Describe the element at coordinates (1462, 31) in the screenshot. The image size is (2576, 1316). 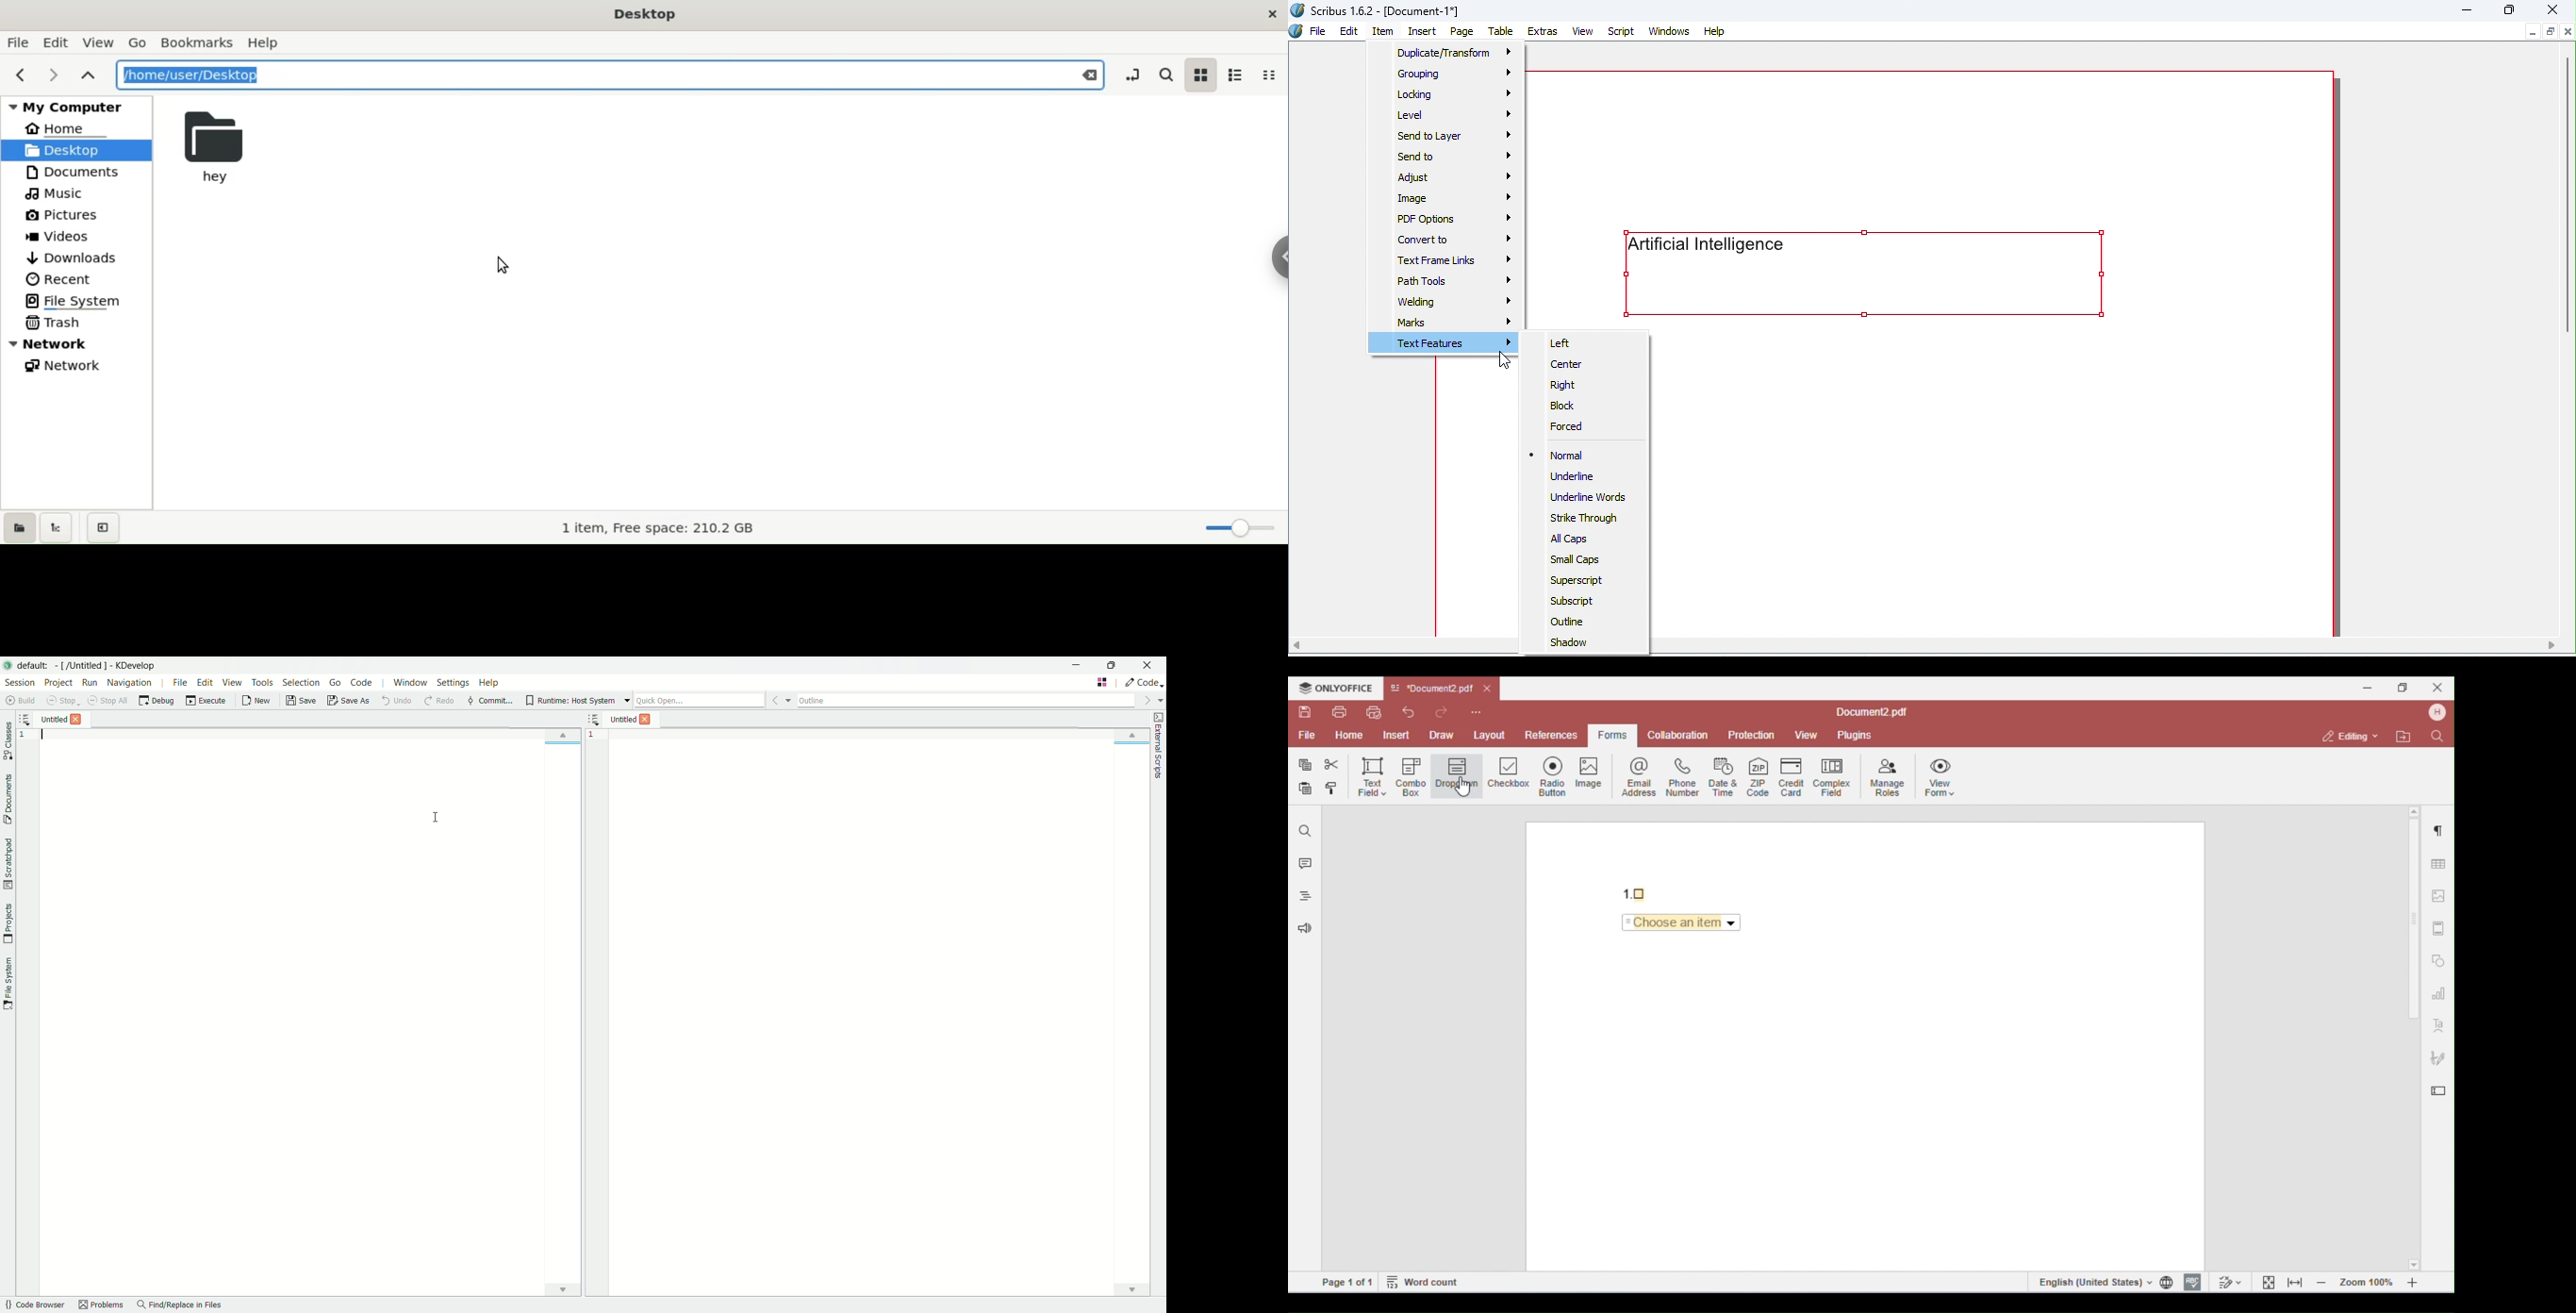
I see `Page` at that location.